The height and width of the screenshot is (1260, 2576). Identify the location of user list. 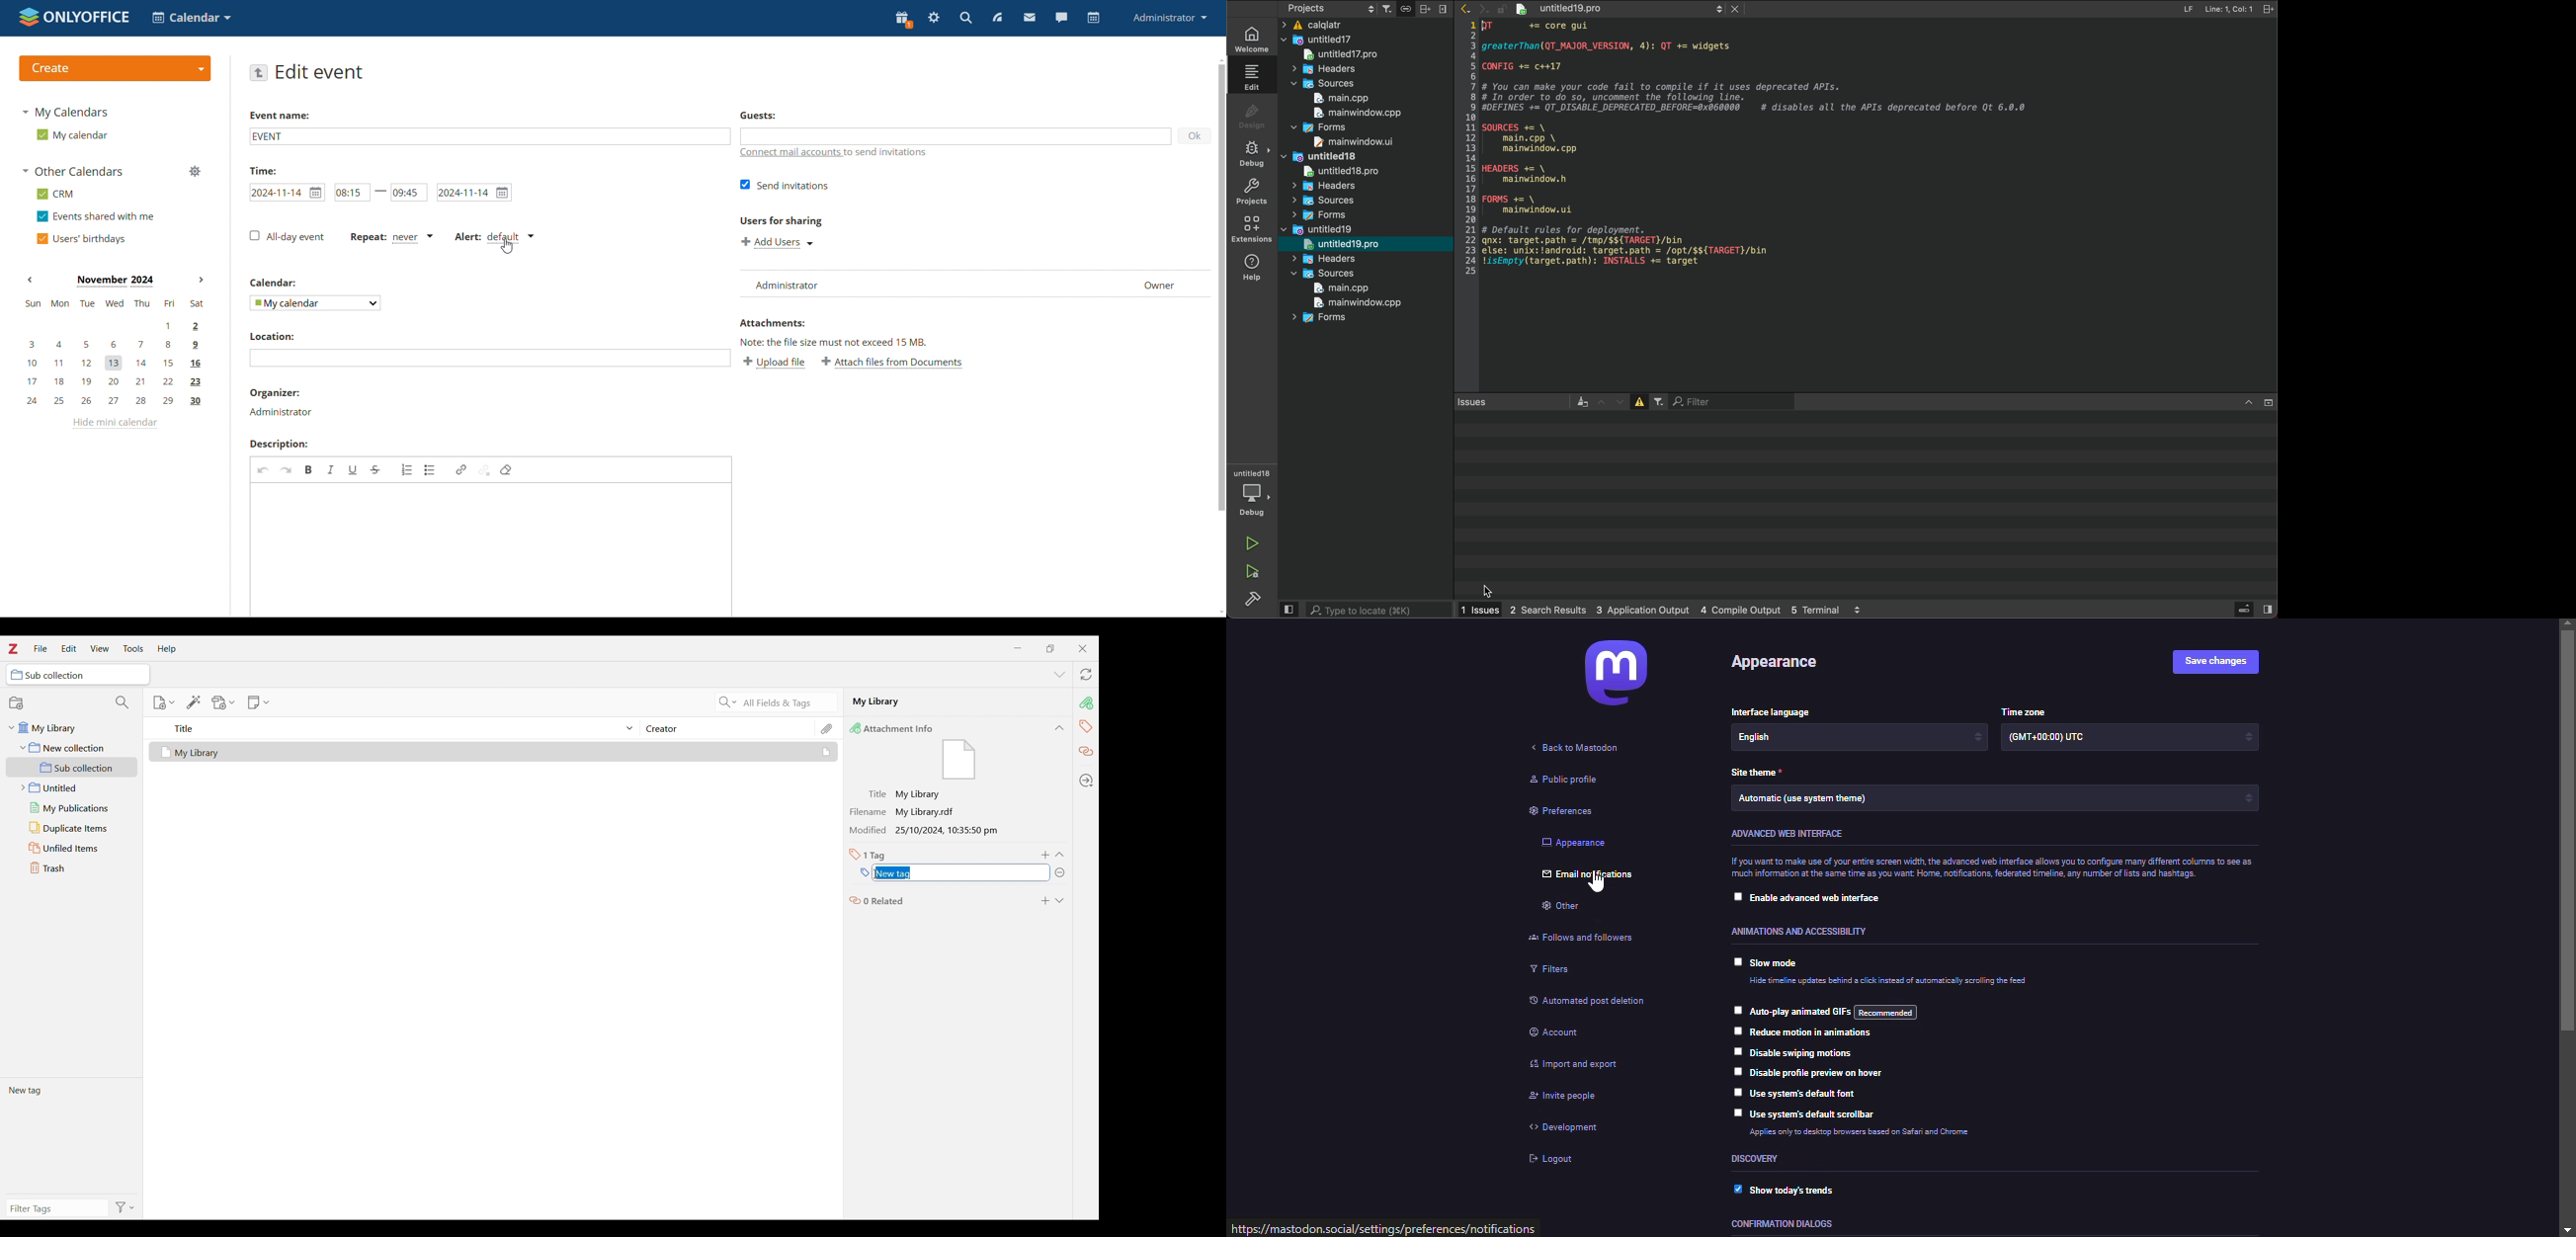
(974, 283).